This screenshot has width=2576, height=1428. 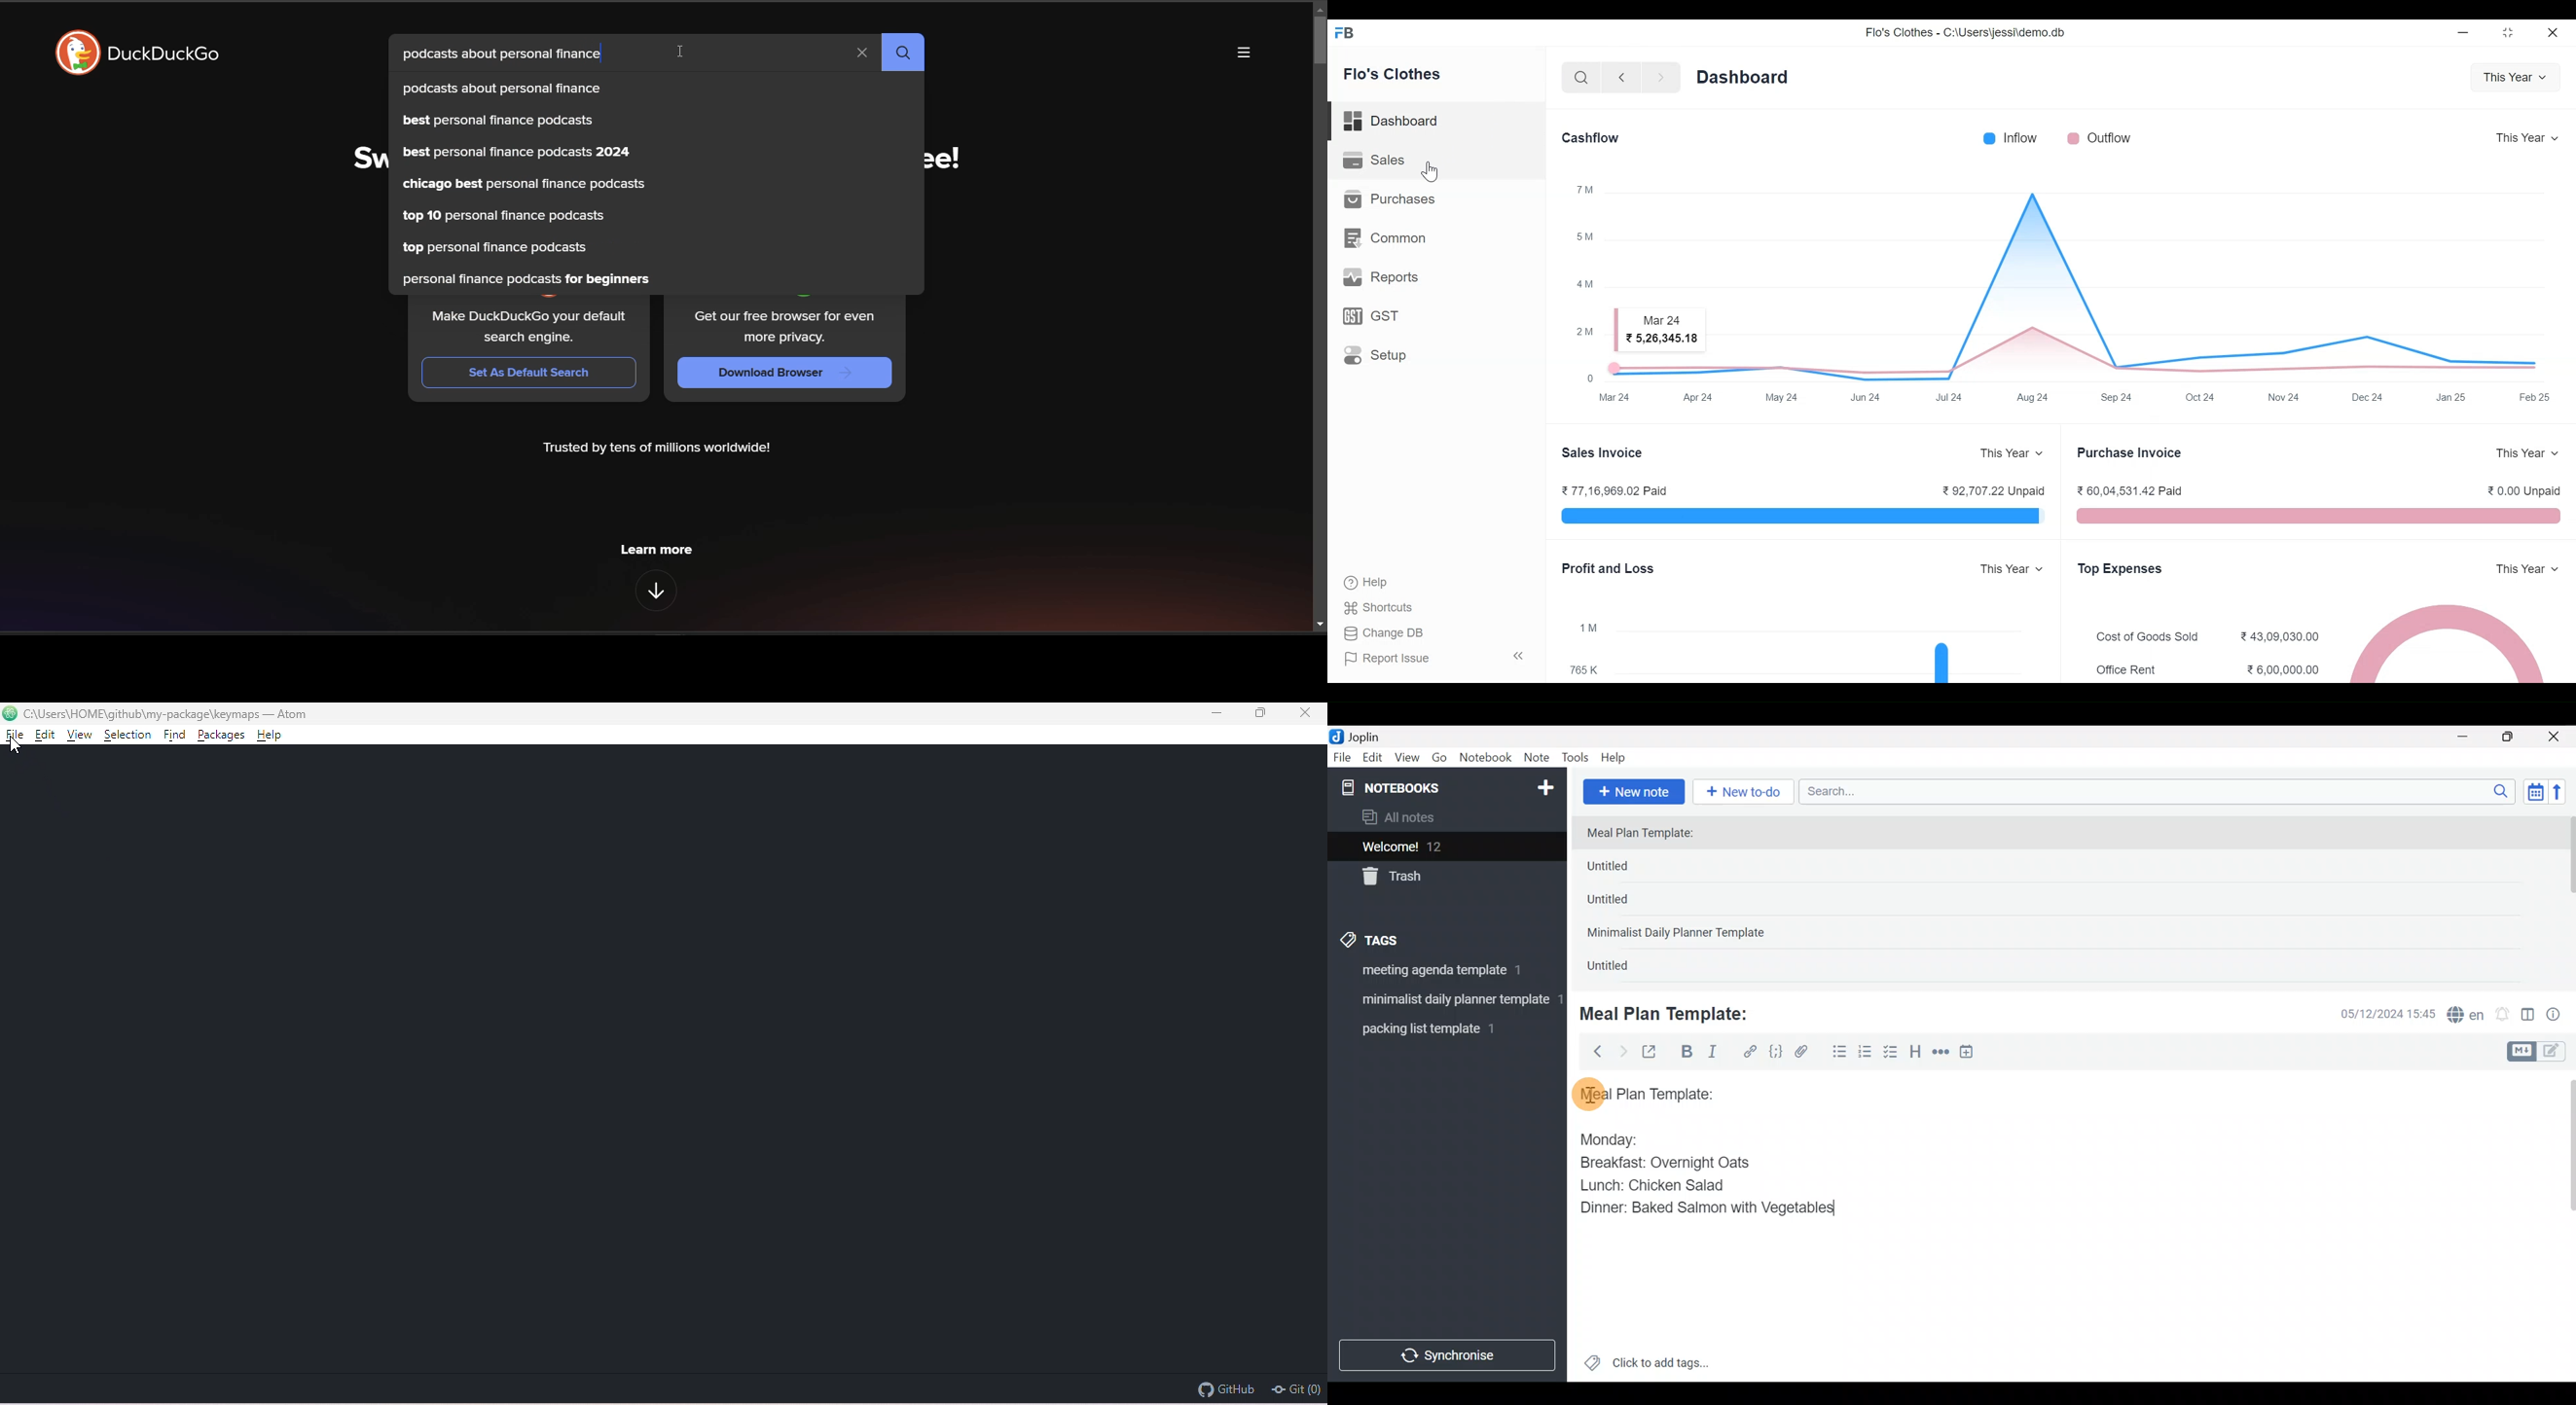 What do you see at coordinates (2510, 34) in the screenshot?
I see `Restore` at bounding box center [2510, 34].